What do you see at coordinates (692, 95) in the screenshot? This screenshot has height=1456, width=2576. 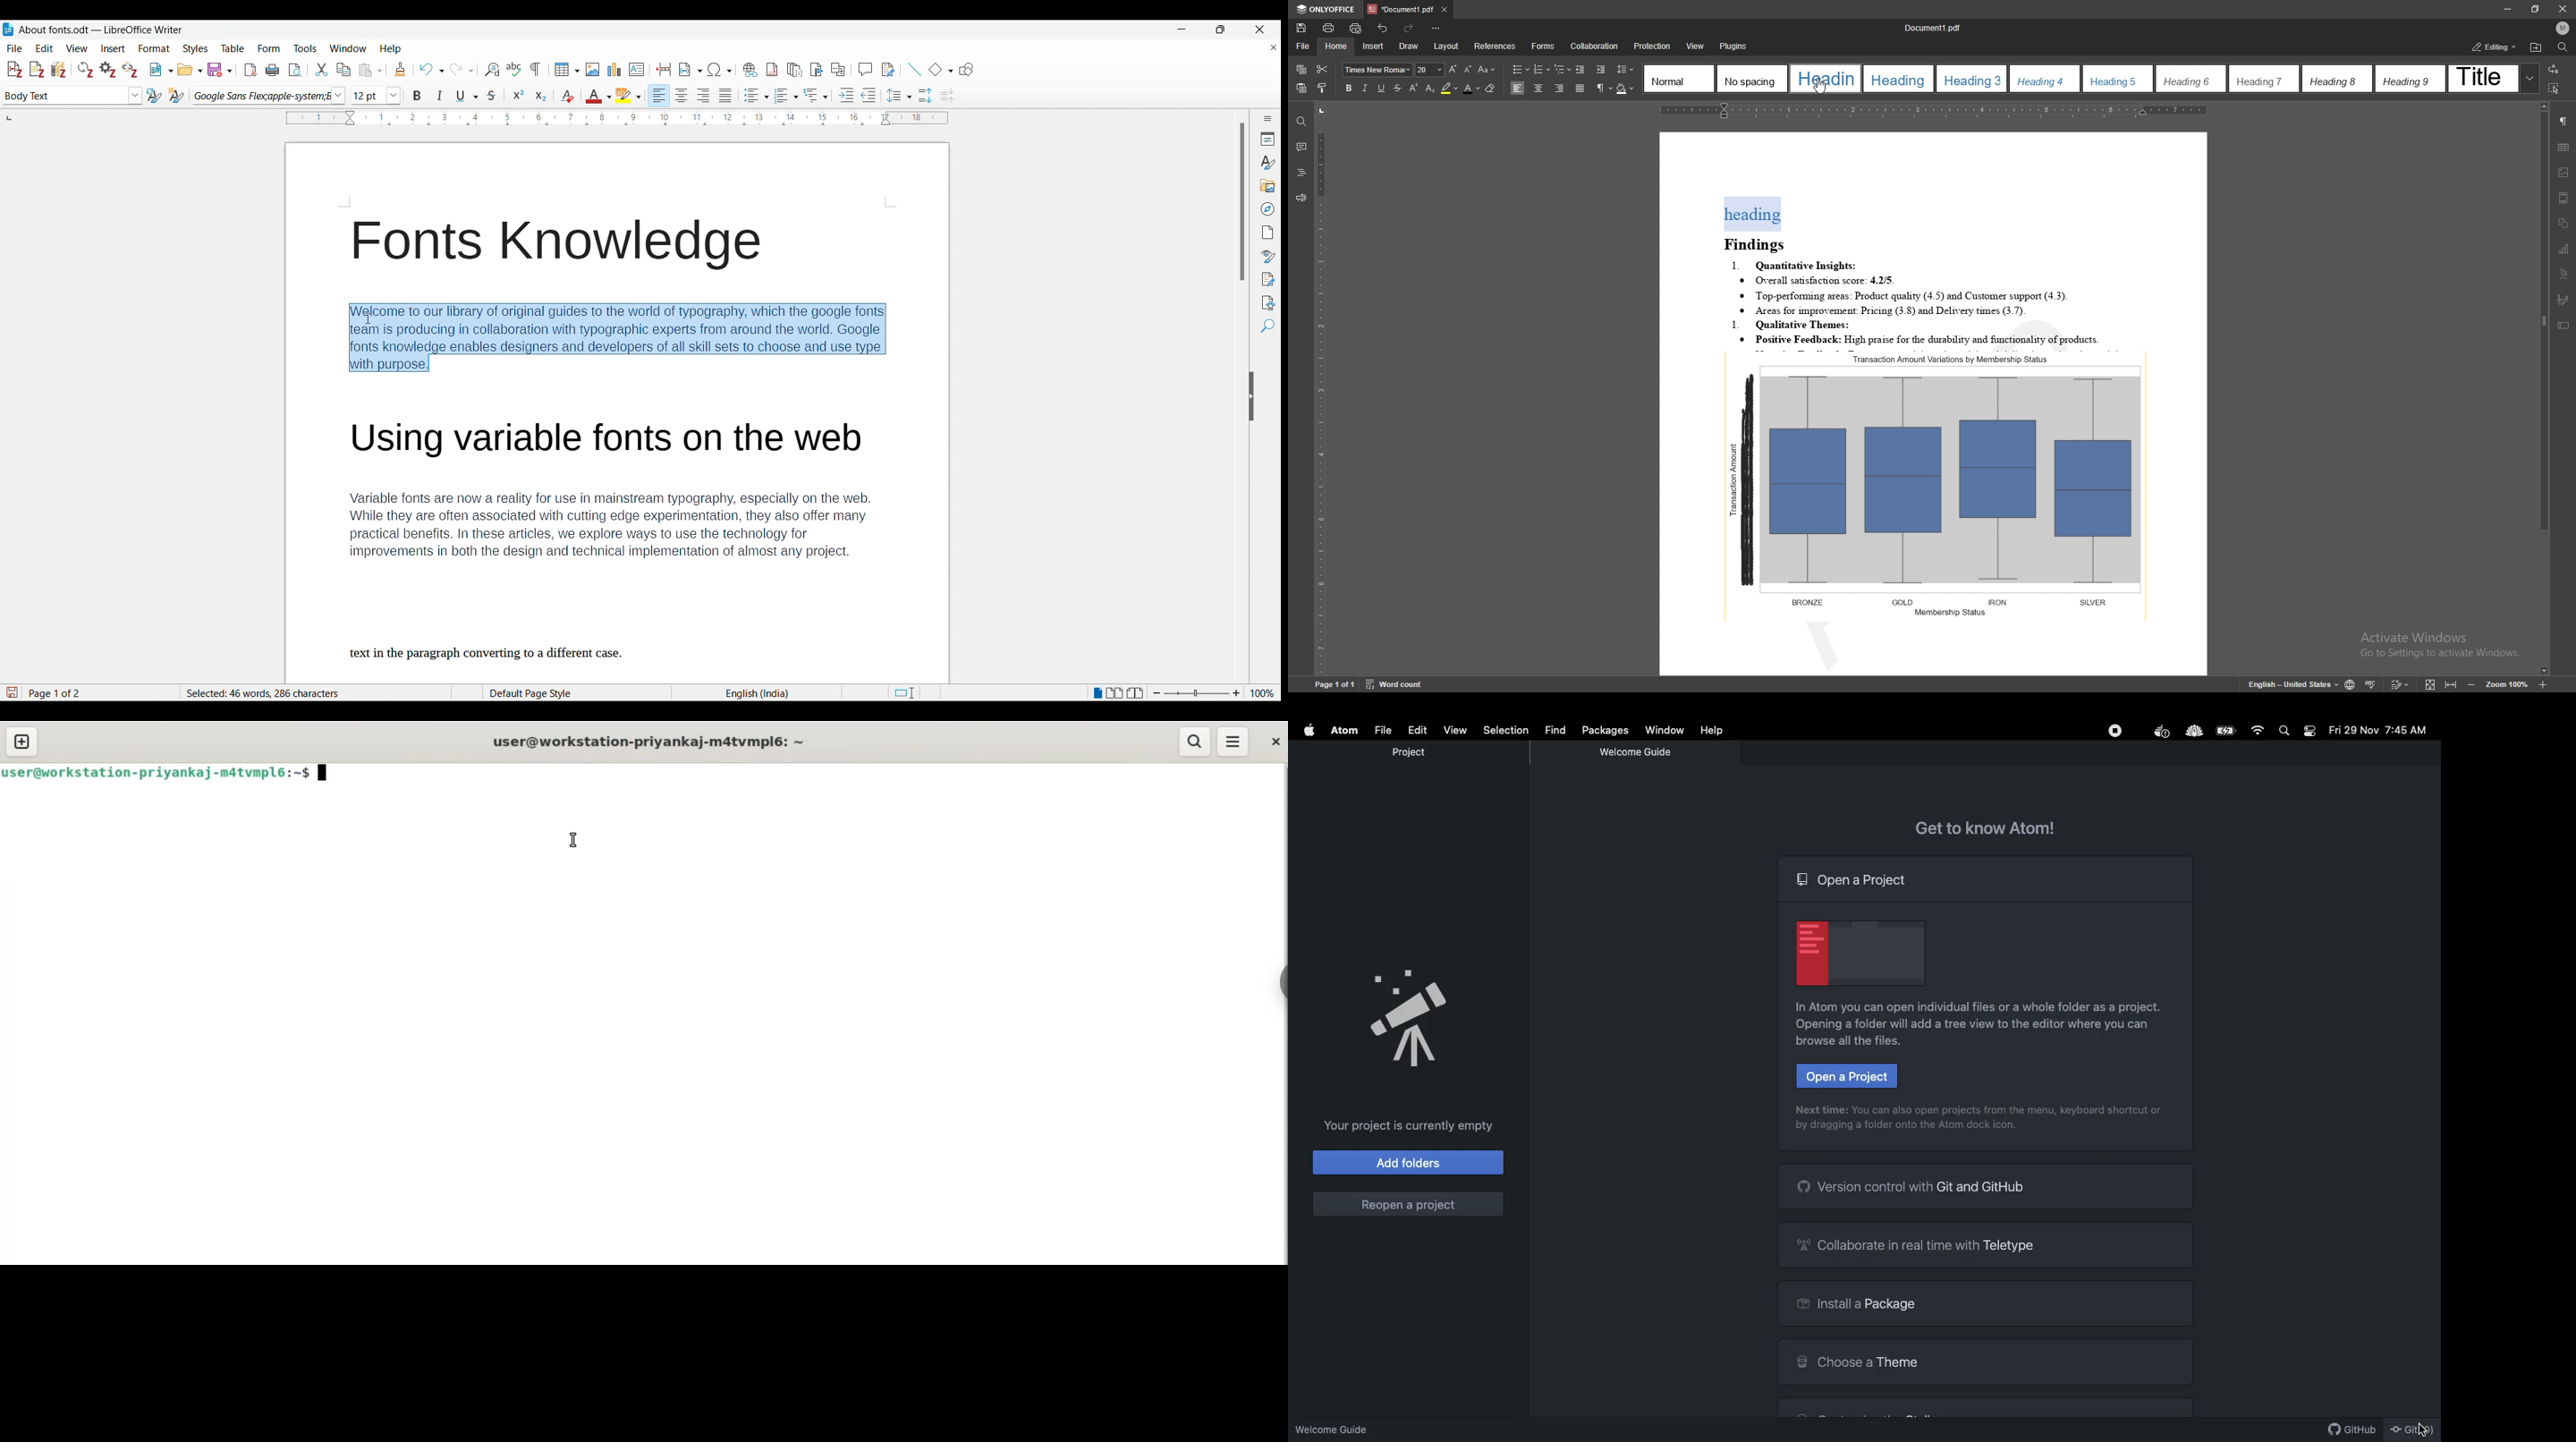 I see `Paragraph alignment options` at bounding box center [692, 95].